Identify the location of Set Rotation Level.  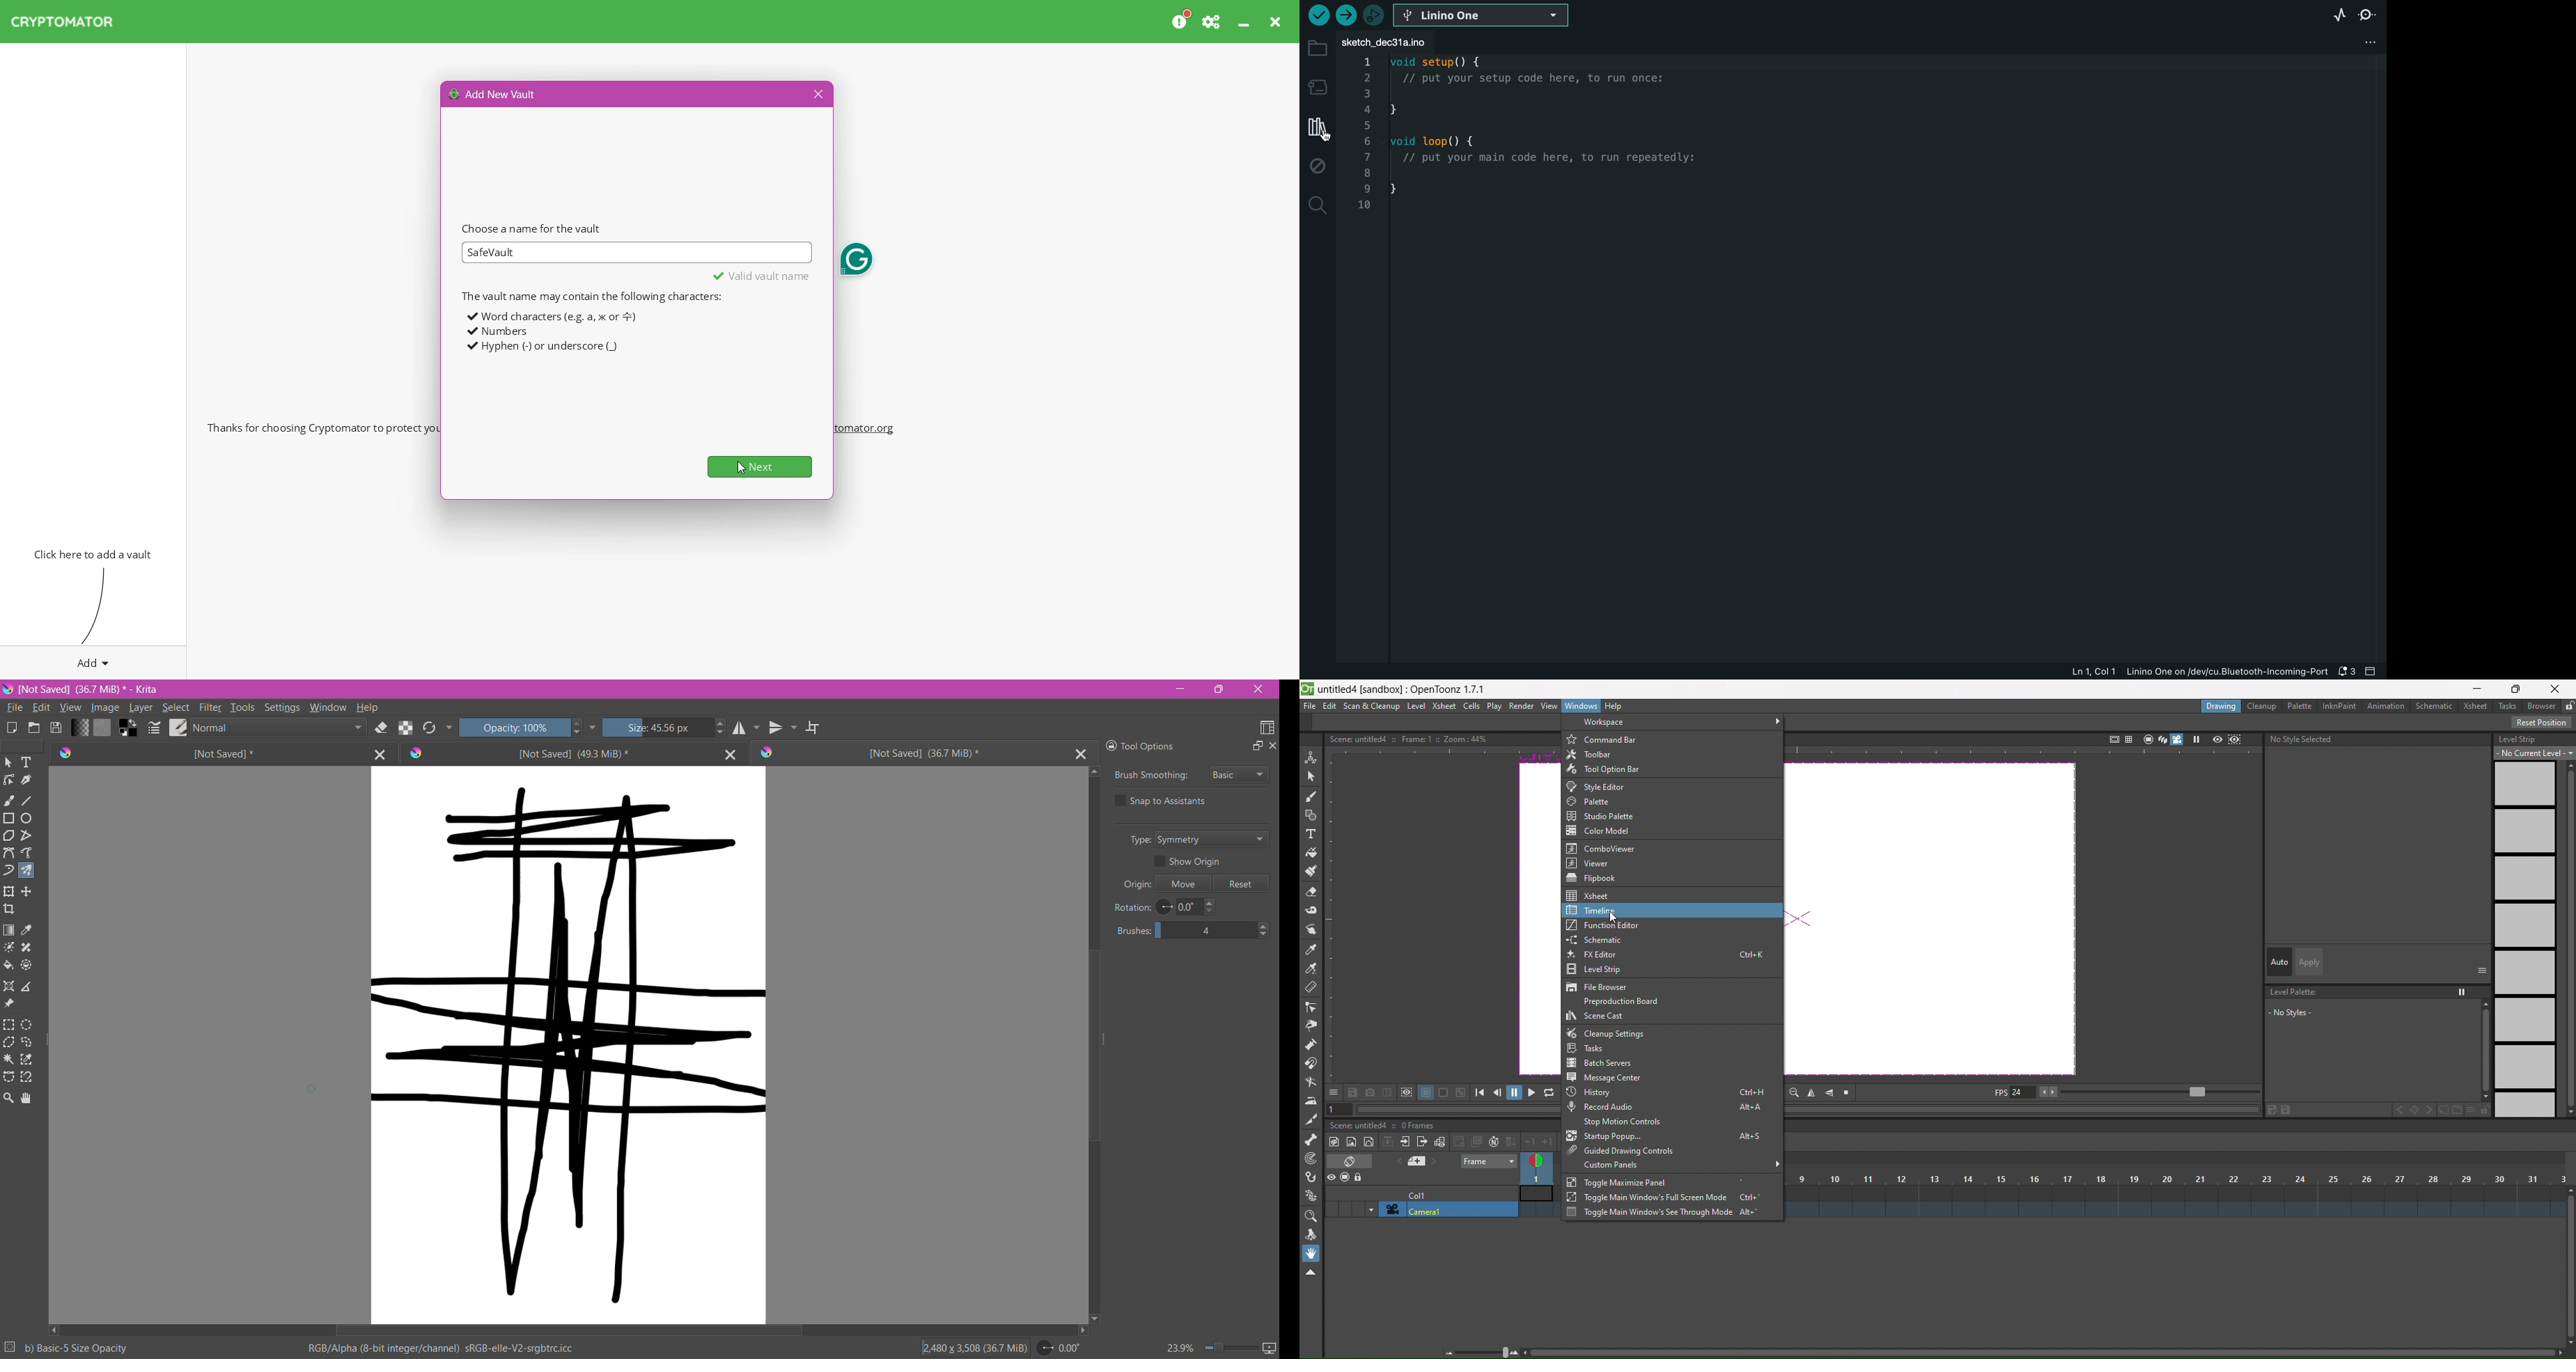
(1060, 1349).